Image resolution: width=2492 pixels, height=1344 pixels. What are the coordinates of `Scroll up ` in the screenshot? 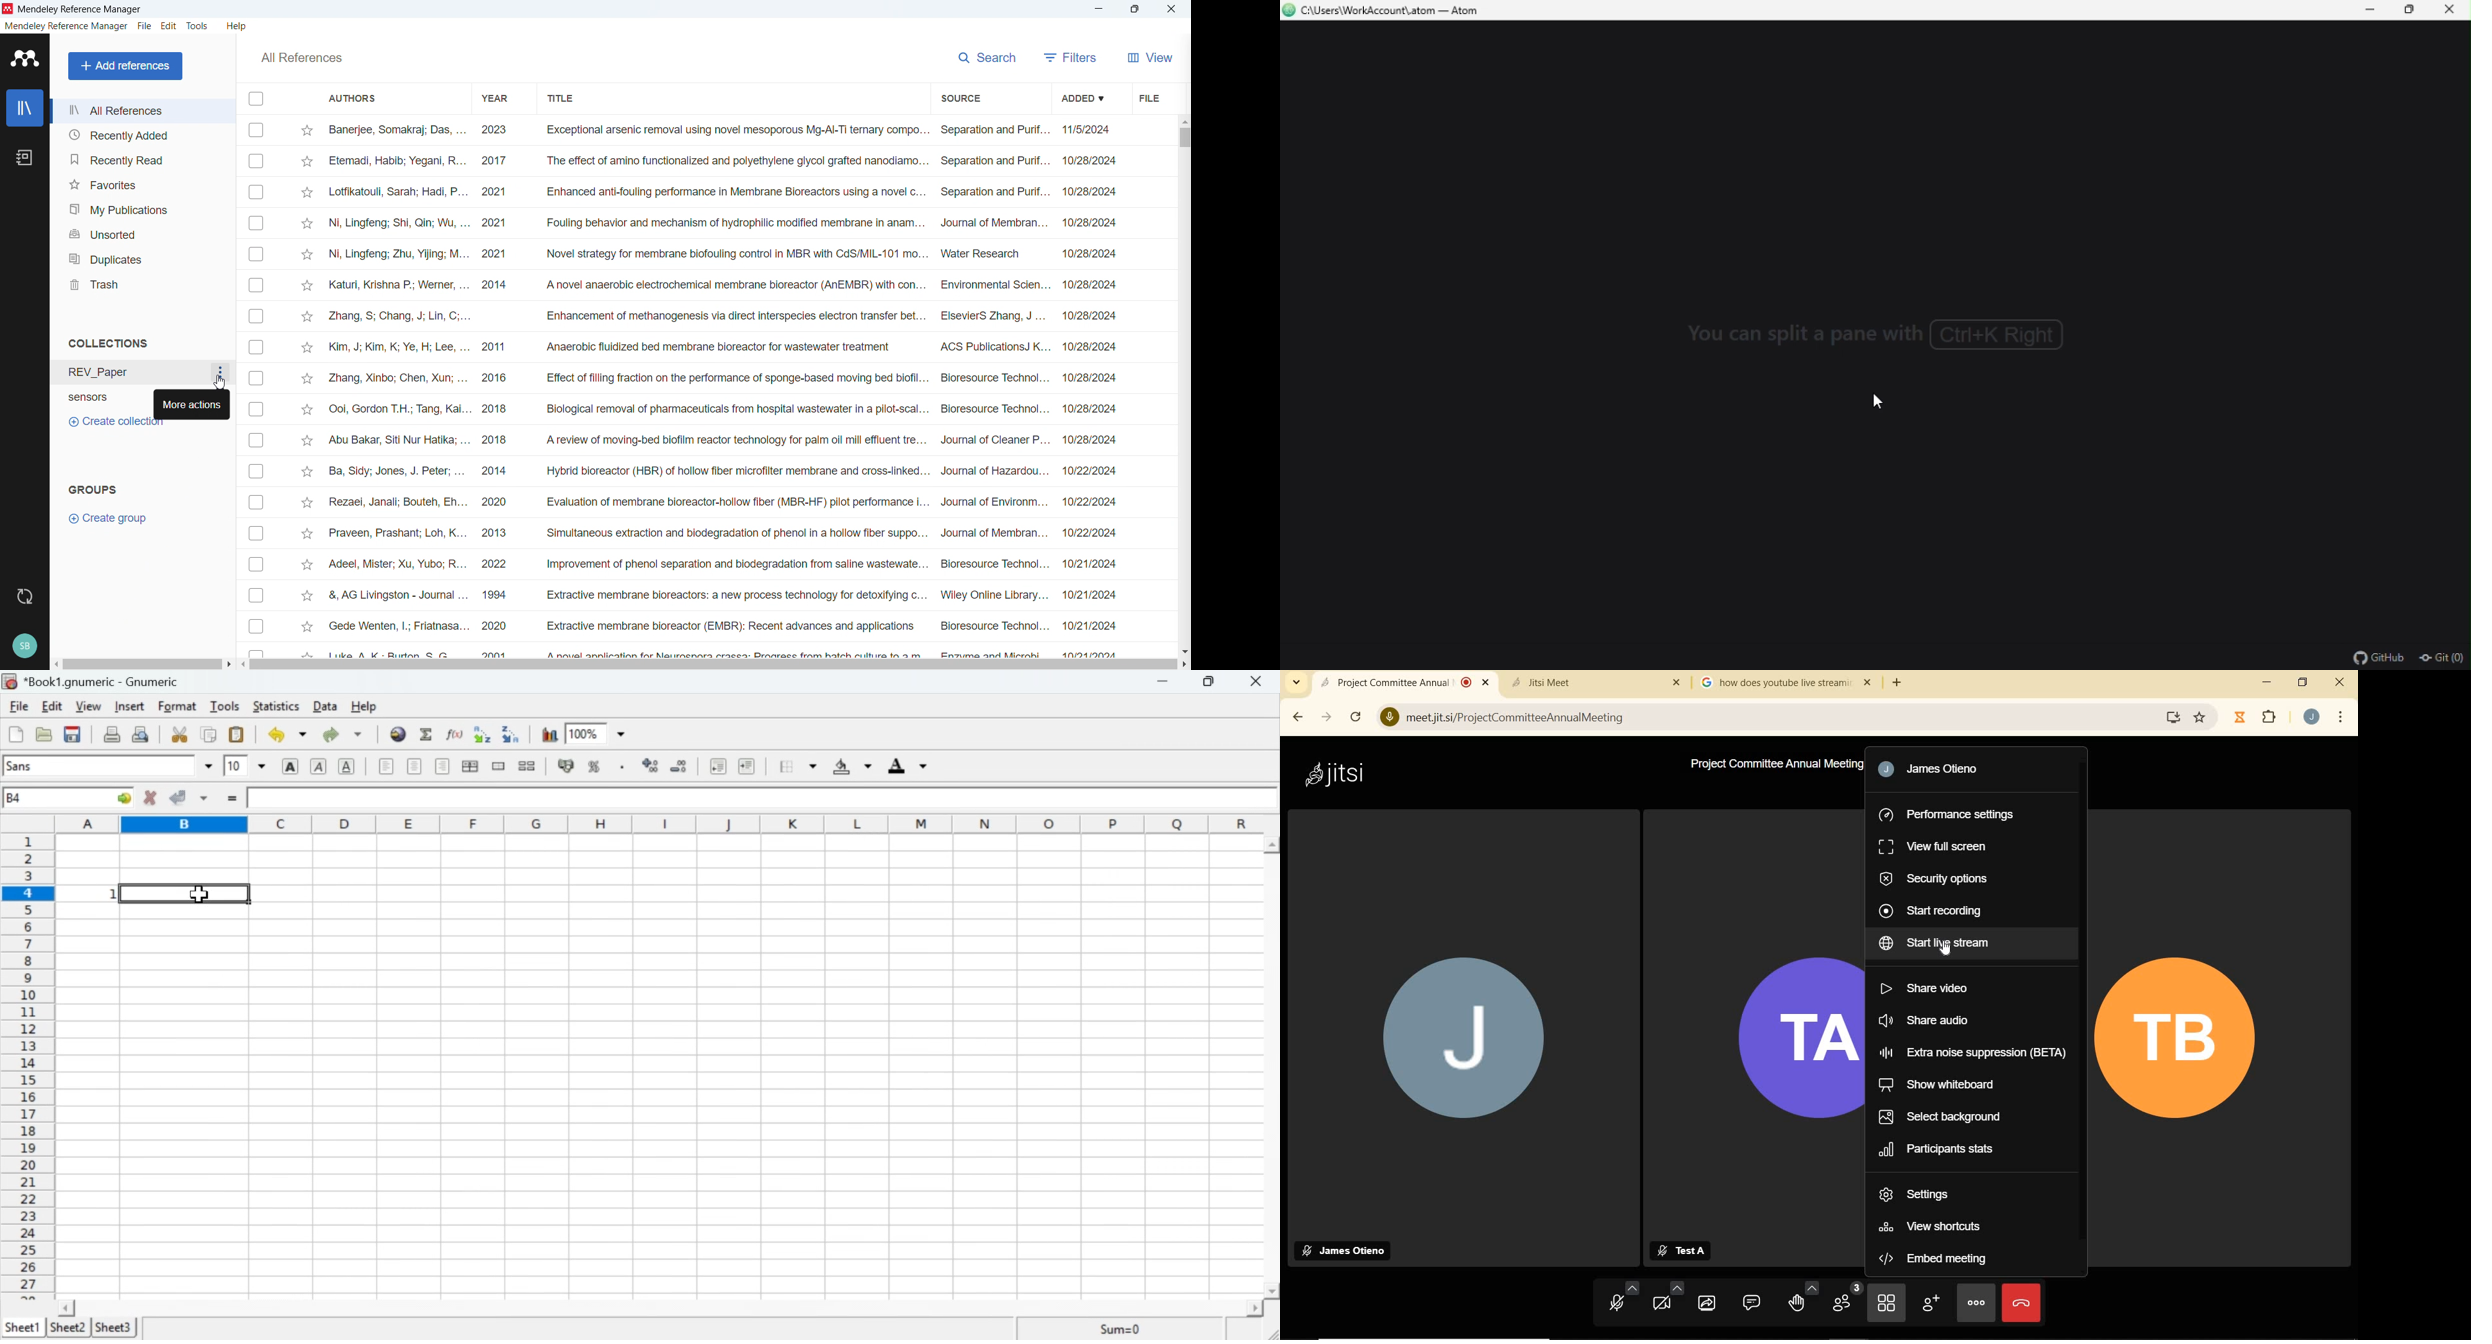 It's located at (1184, 120).